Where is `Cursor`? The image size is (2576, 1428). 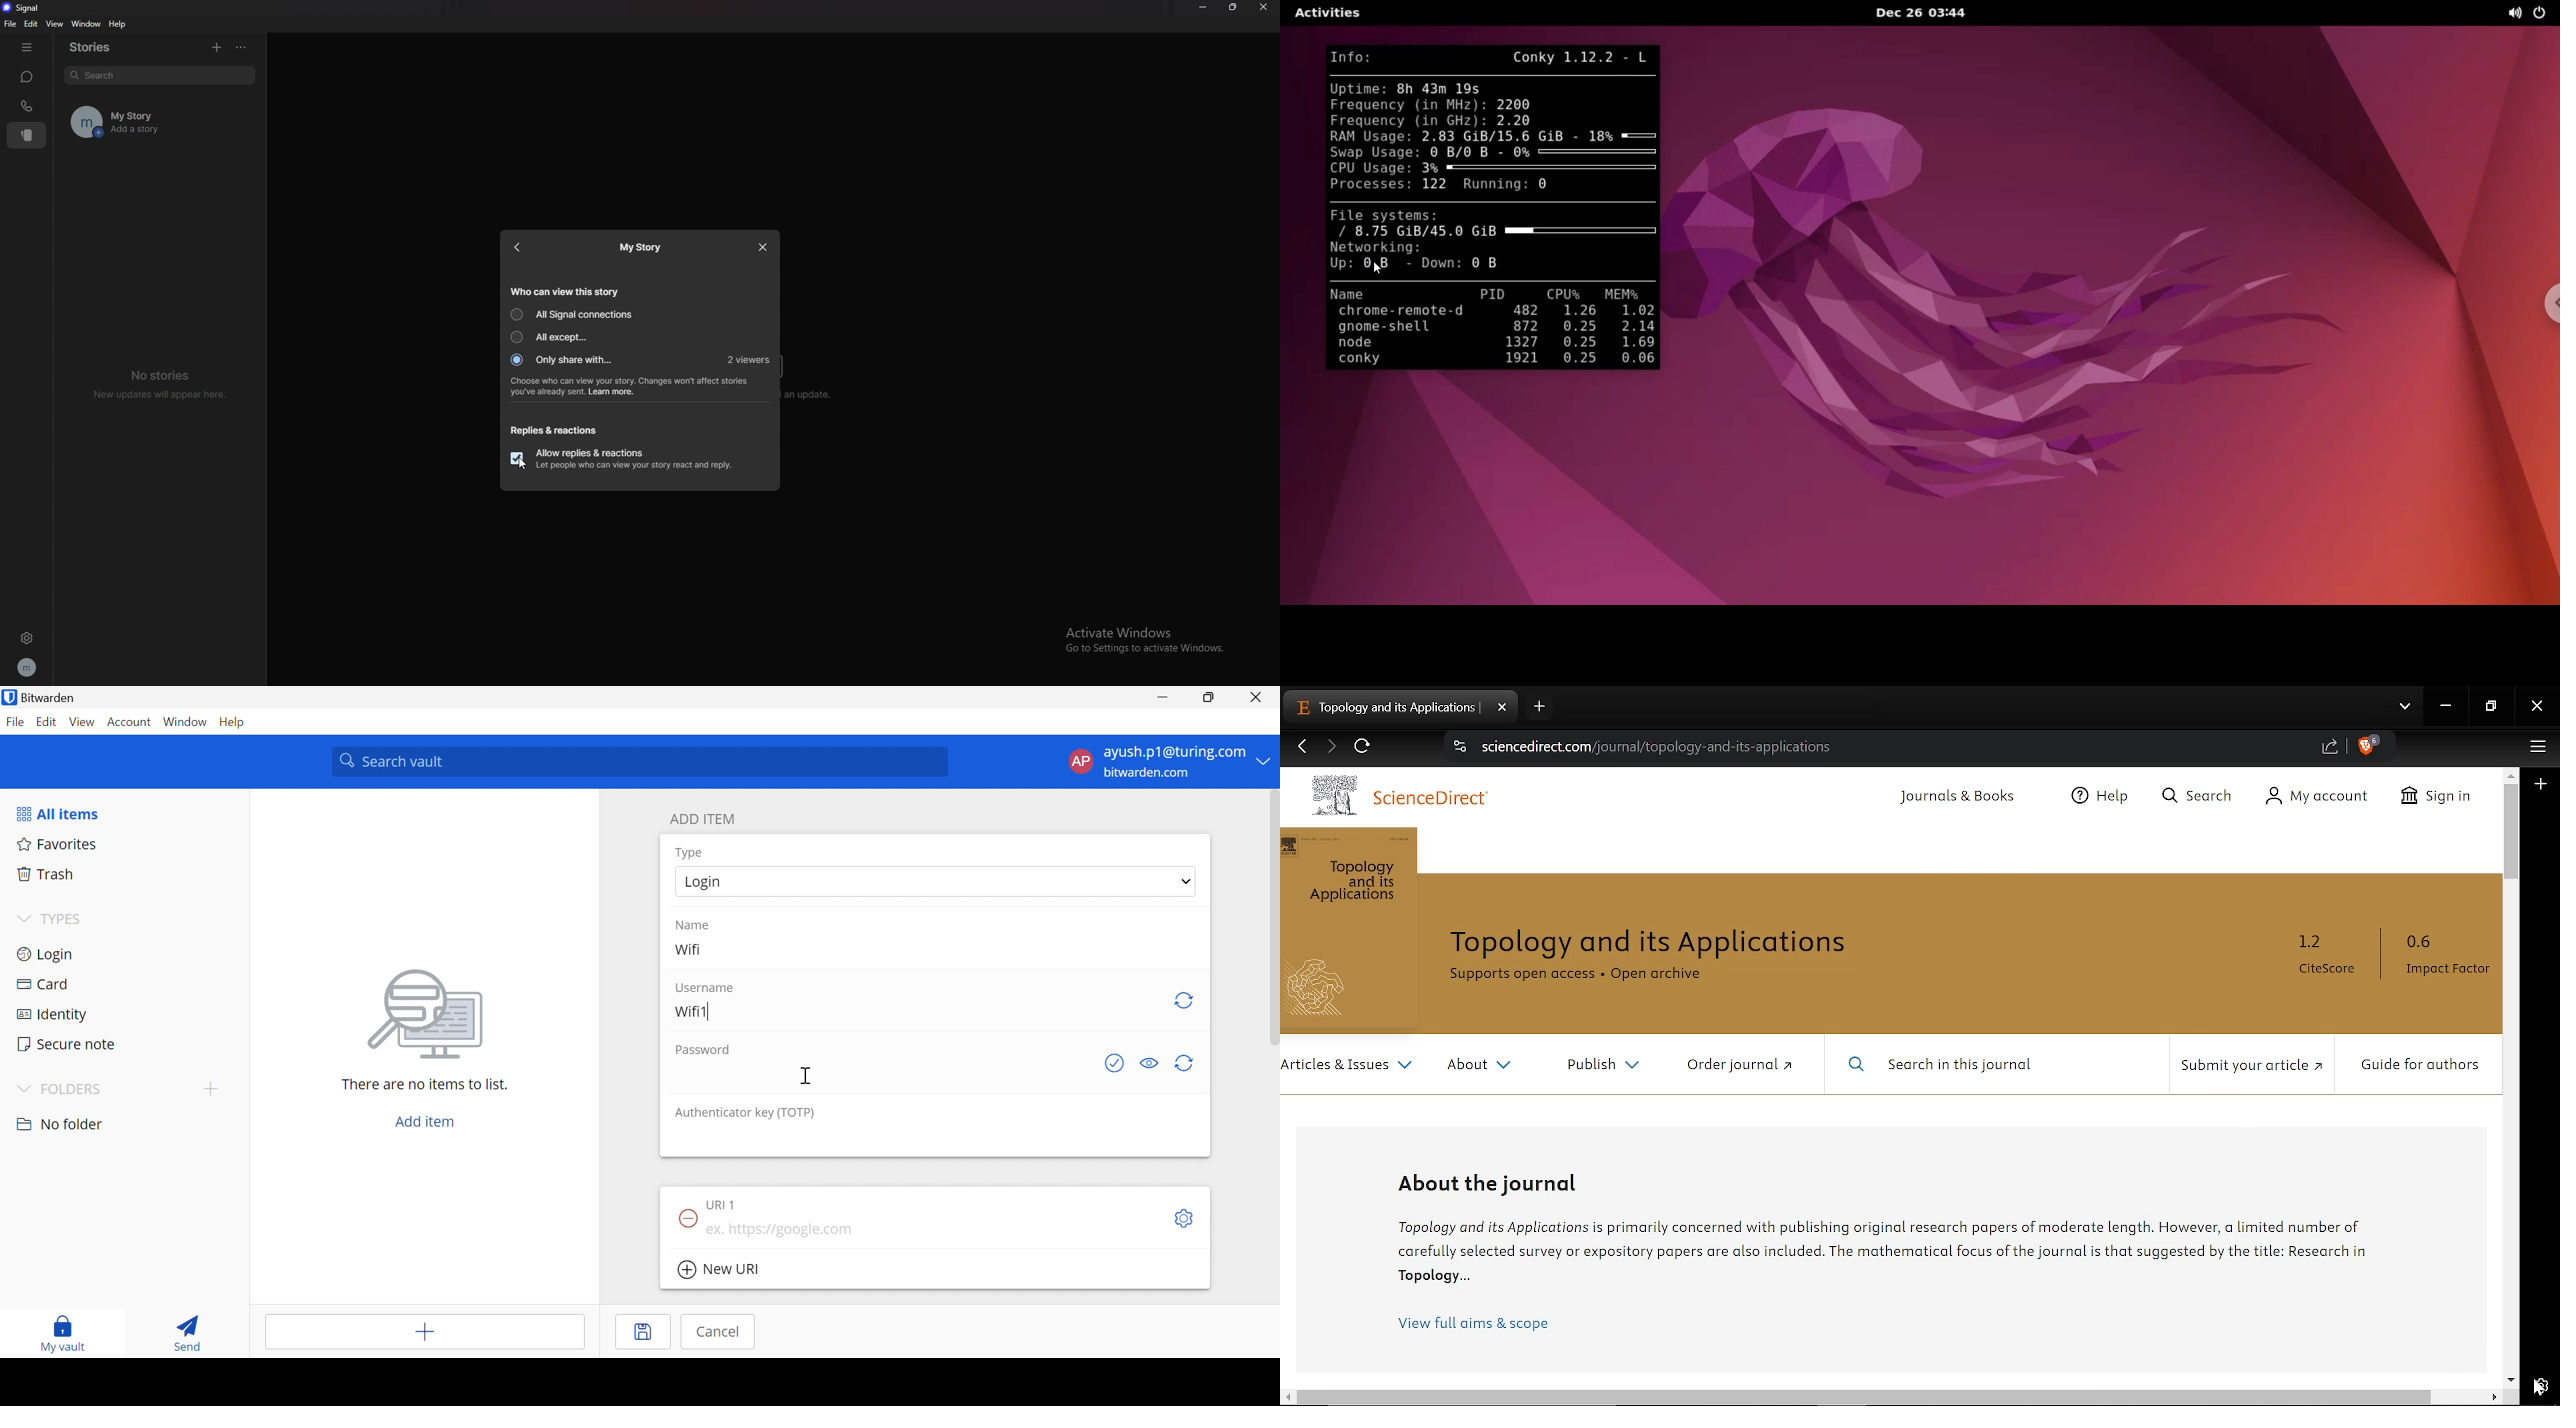
Cursor is located at coordinates (809, 1078).